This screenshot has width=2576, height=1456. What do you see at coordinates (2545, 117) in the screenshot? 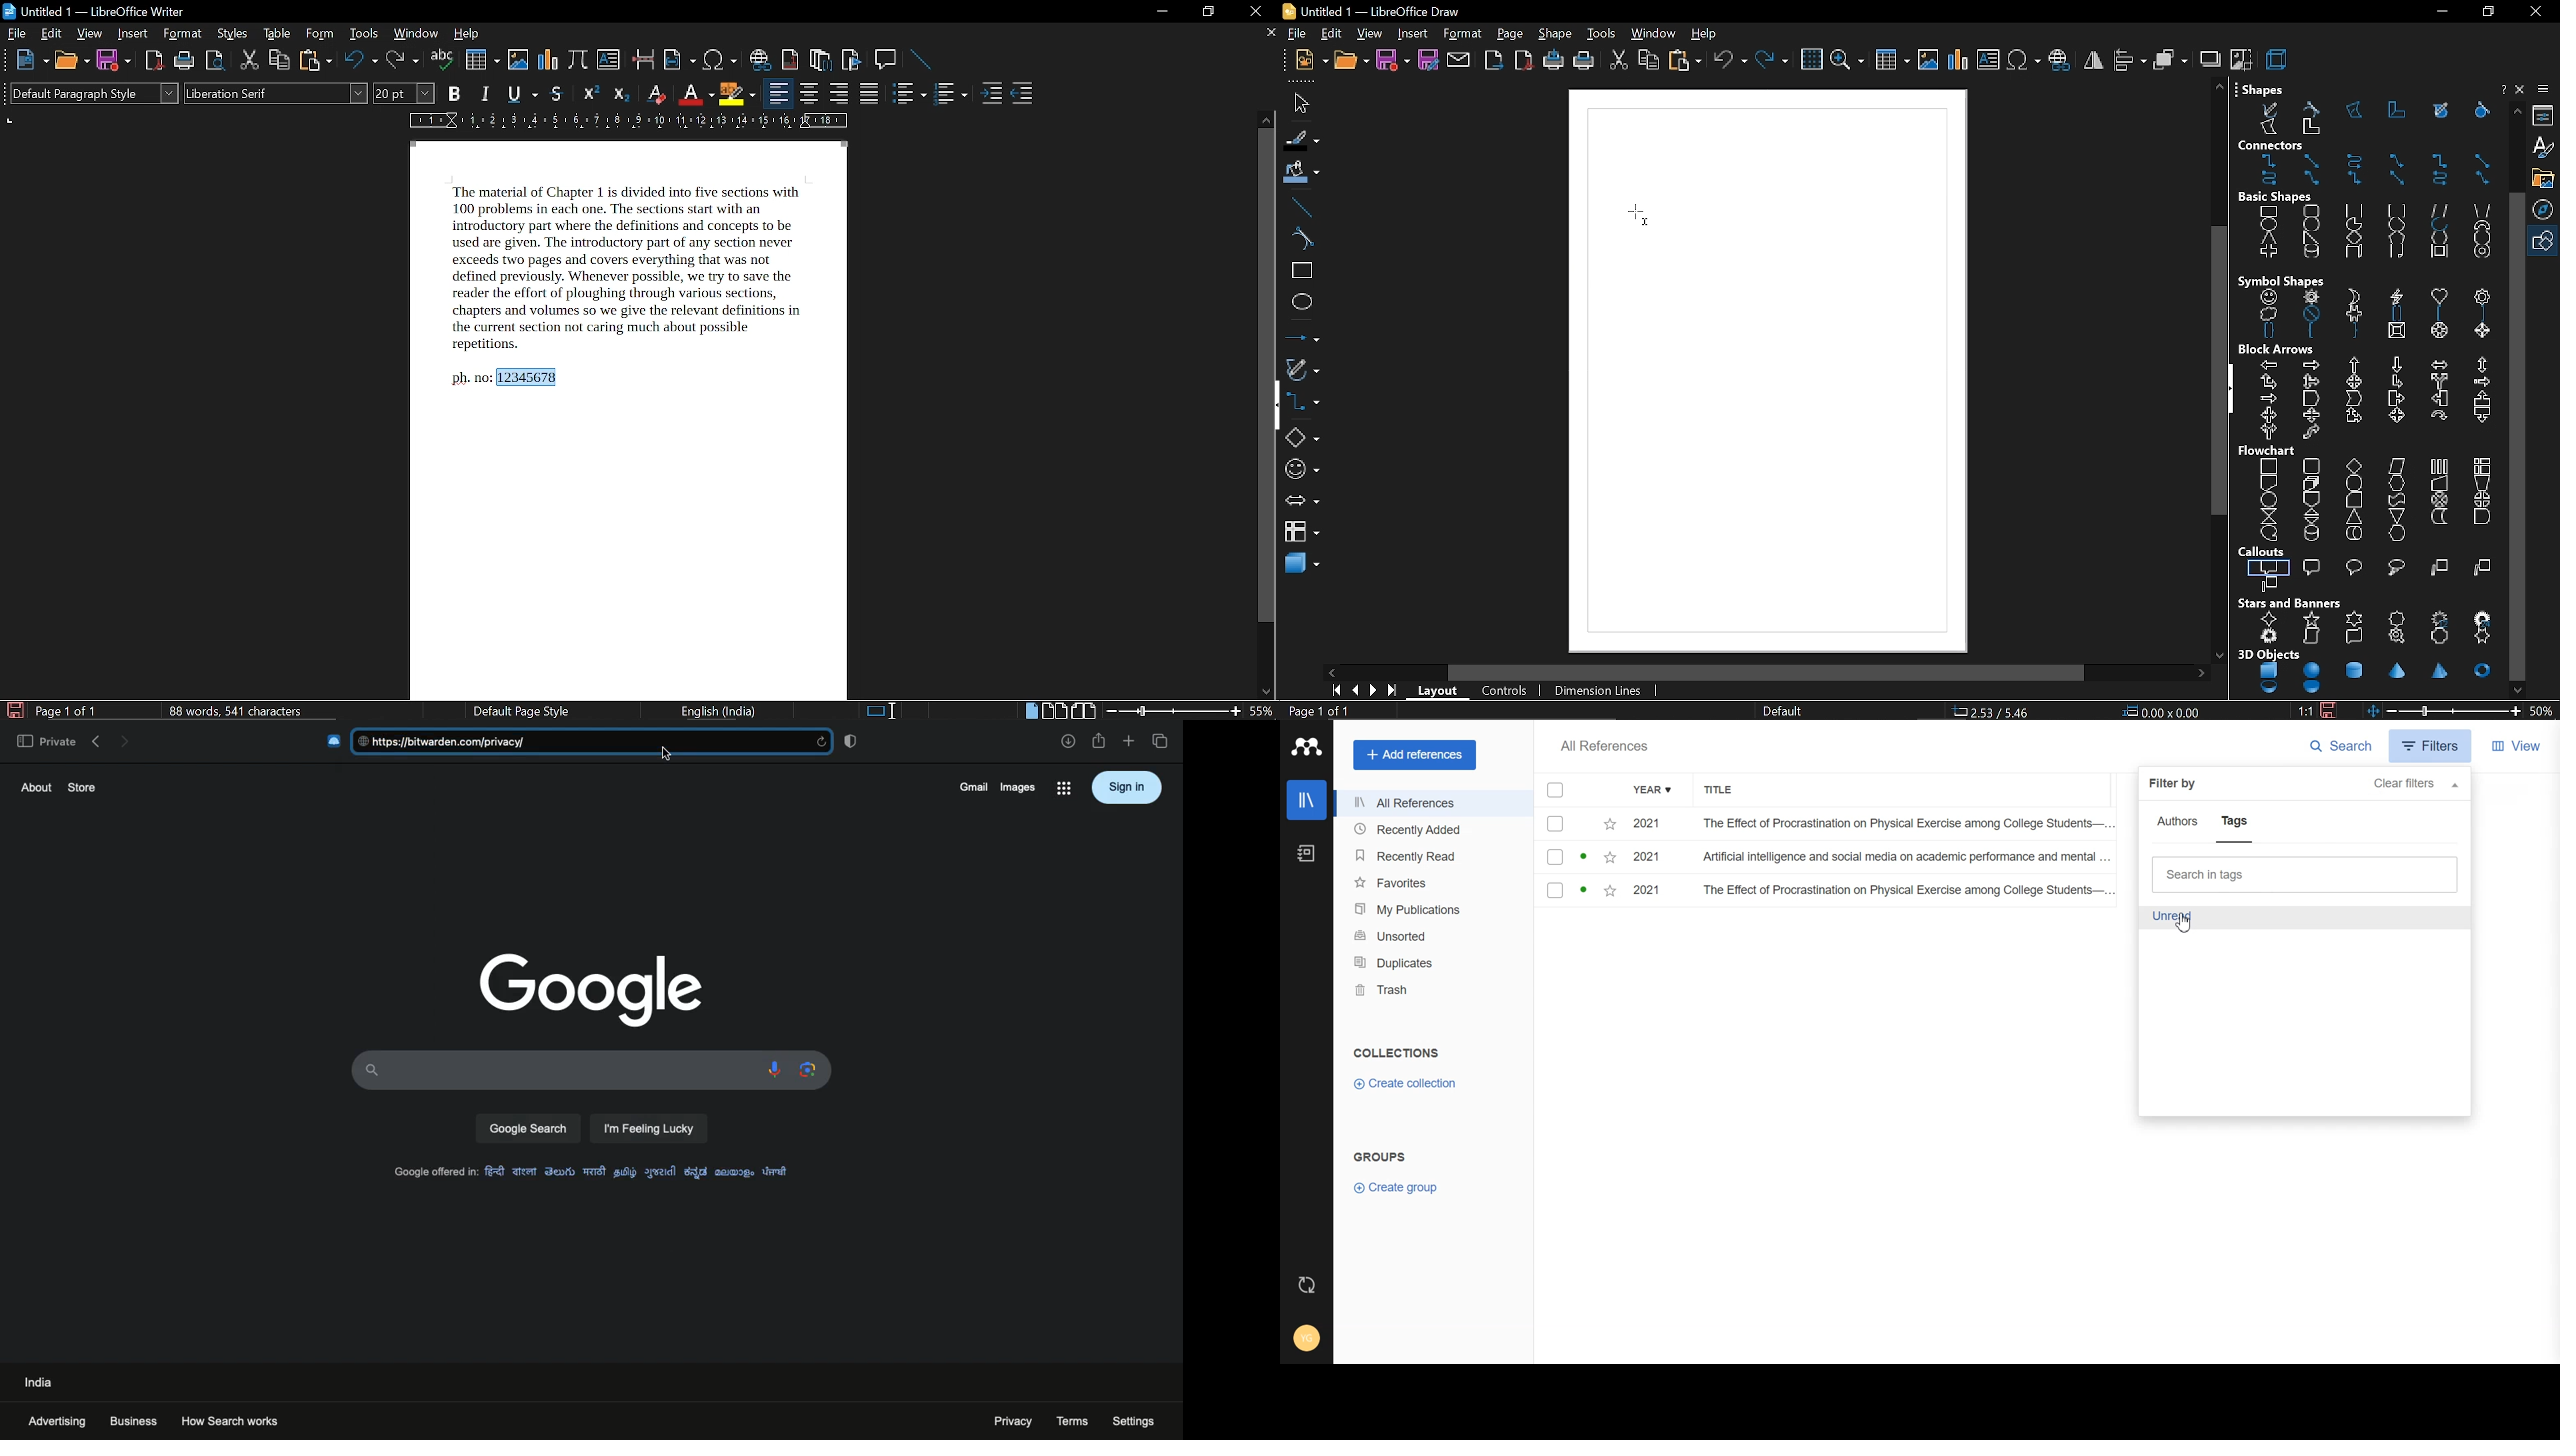
I see `properties ` at bounding box center [2545, 117].